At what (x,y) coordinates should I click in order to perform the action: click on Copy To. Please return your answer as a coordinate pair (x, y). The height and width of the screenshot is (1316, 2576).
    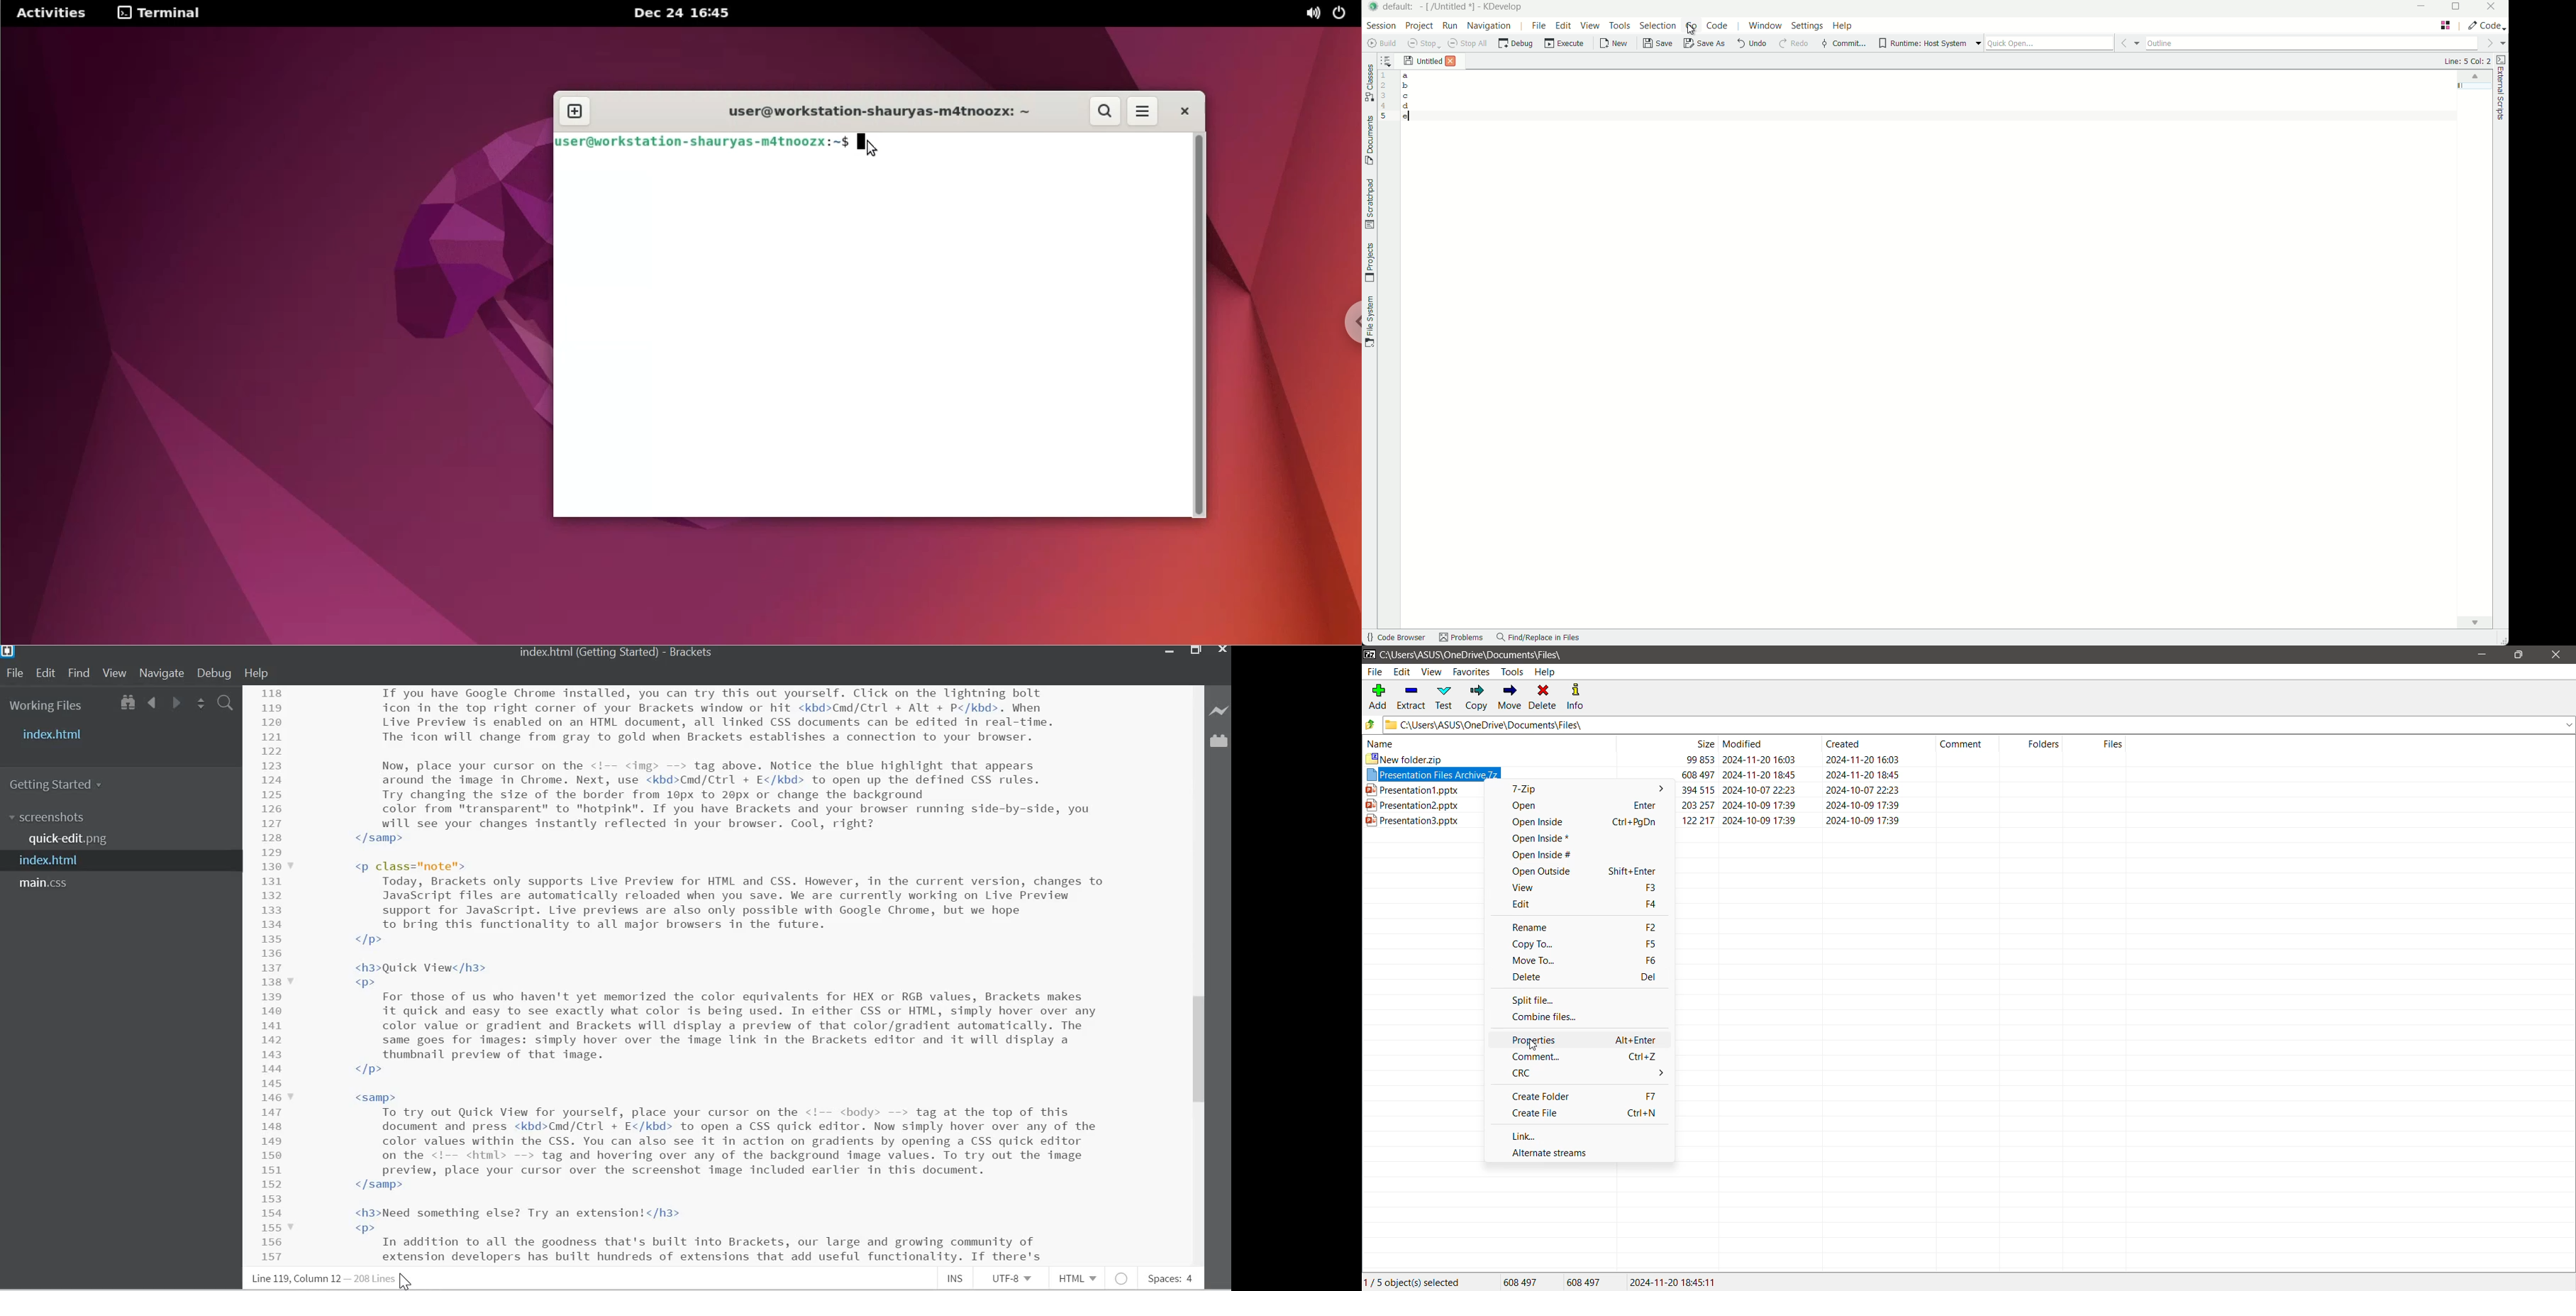
    Looking at the image, I should click on (1553, 944).